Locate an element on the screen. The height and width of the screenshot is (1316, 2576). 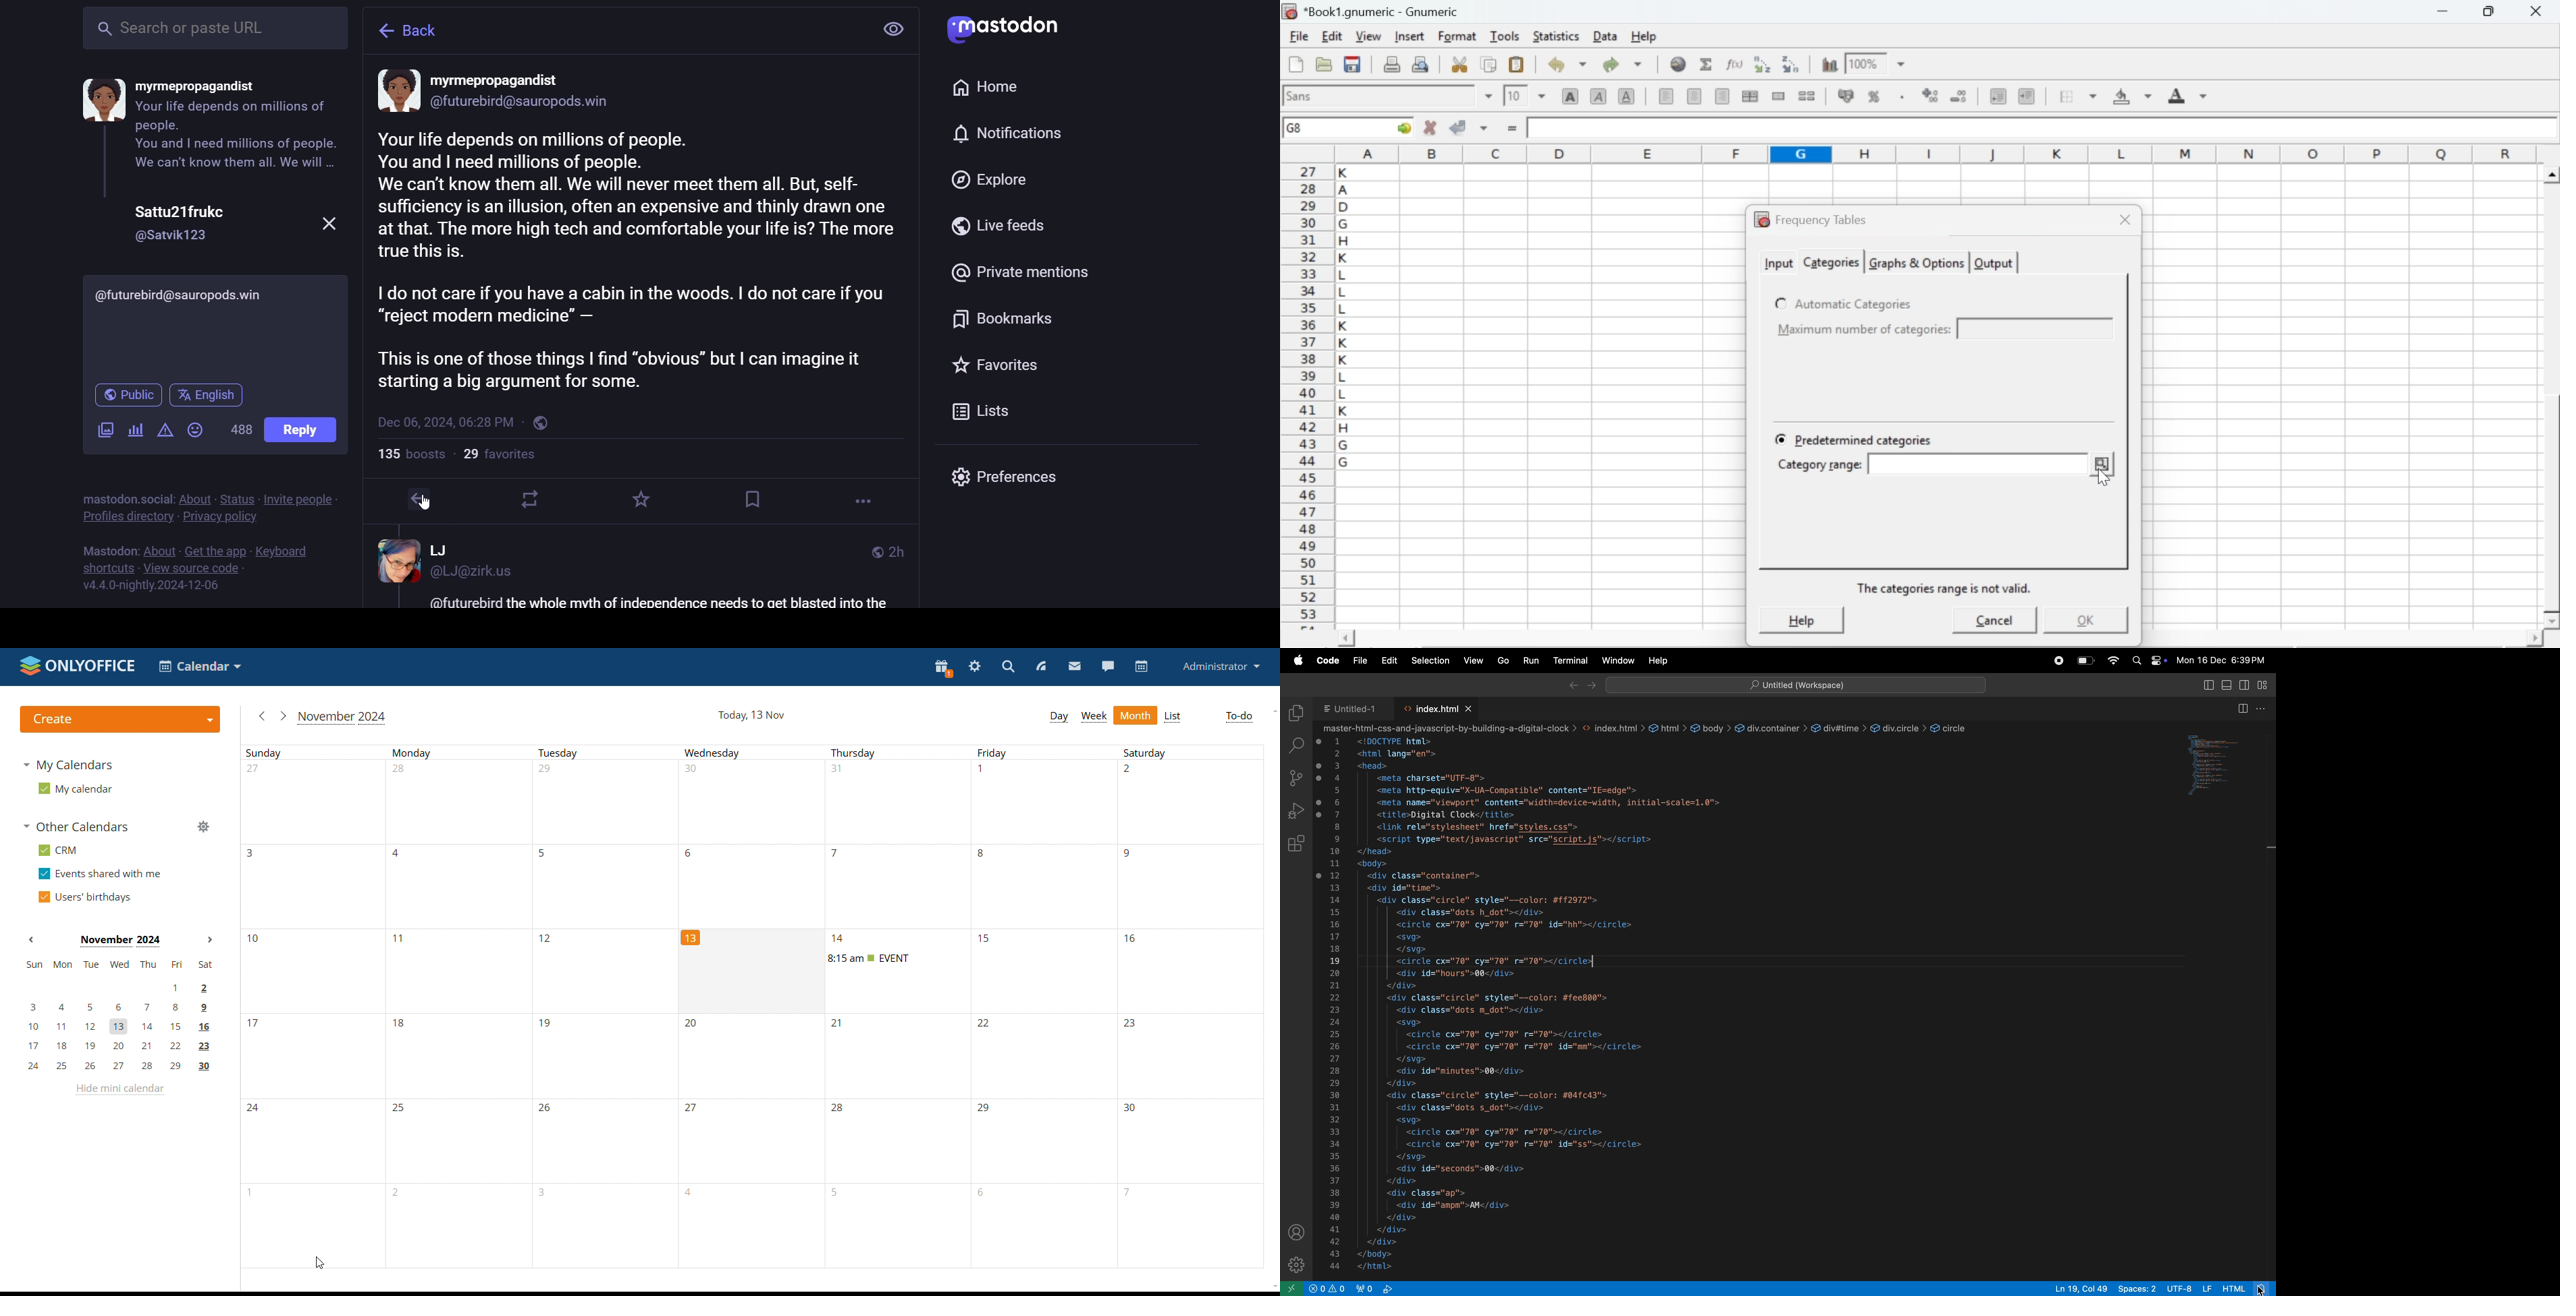
cut is located at coordinates (1459, 64).